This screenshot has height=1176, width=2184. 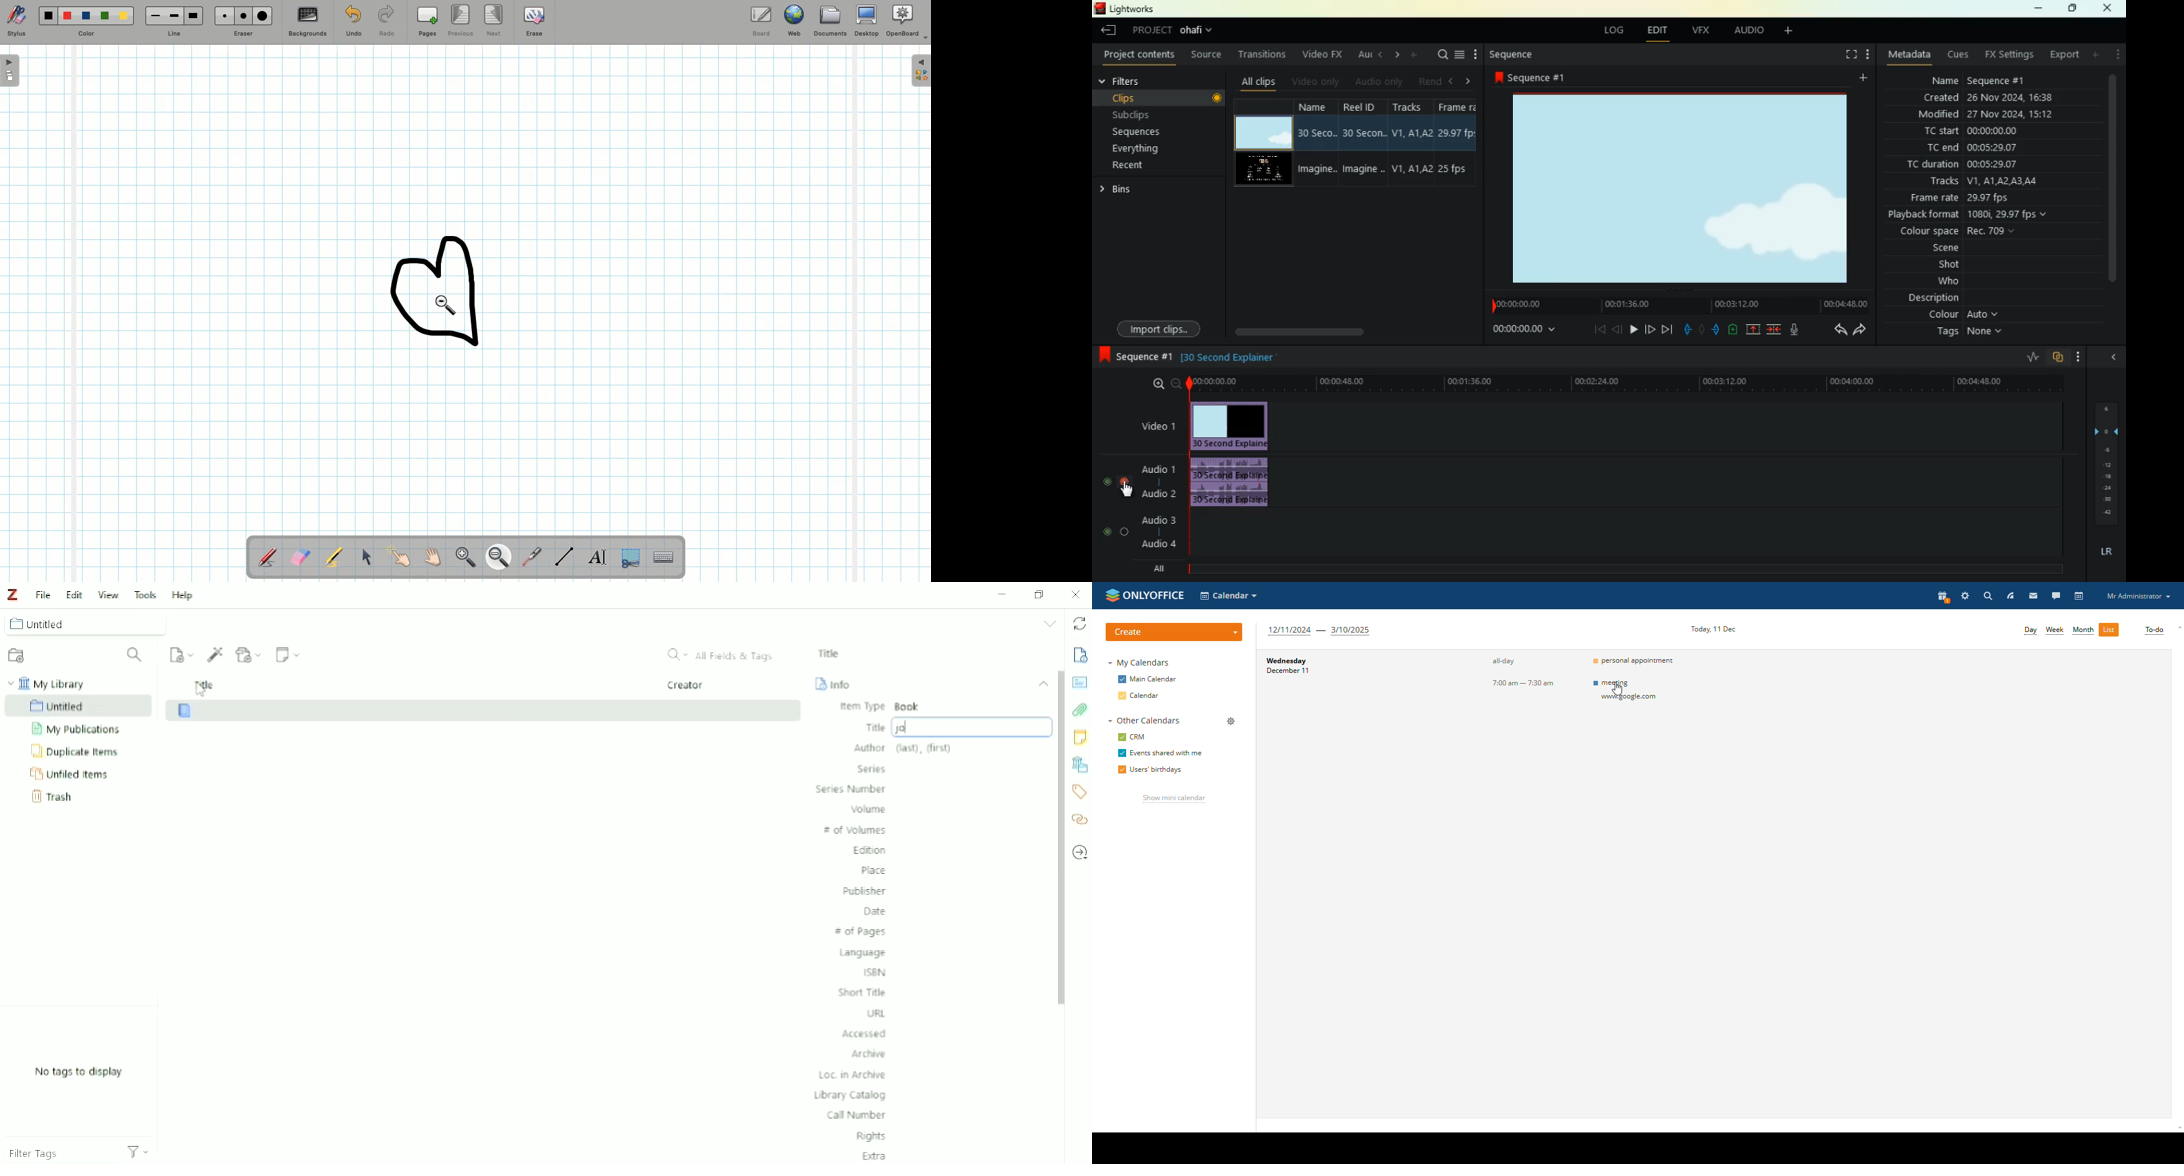 I want to click on Zoom out, so click(x=499, y=558).